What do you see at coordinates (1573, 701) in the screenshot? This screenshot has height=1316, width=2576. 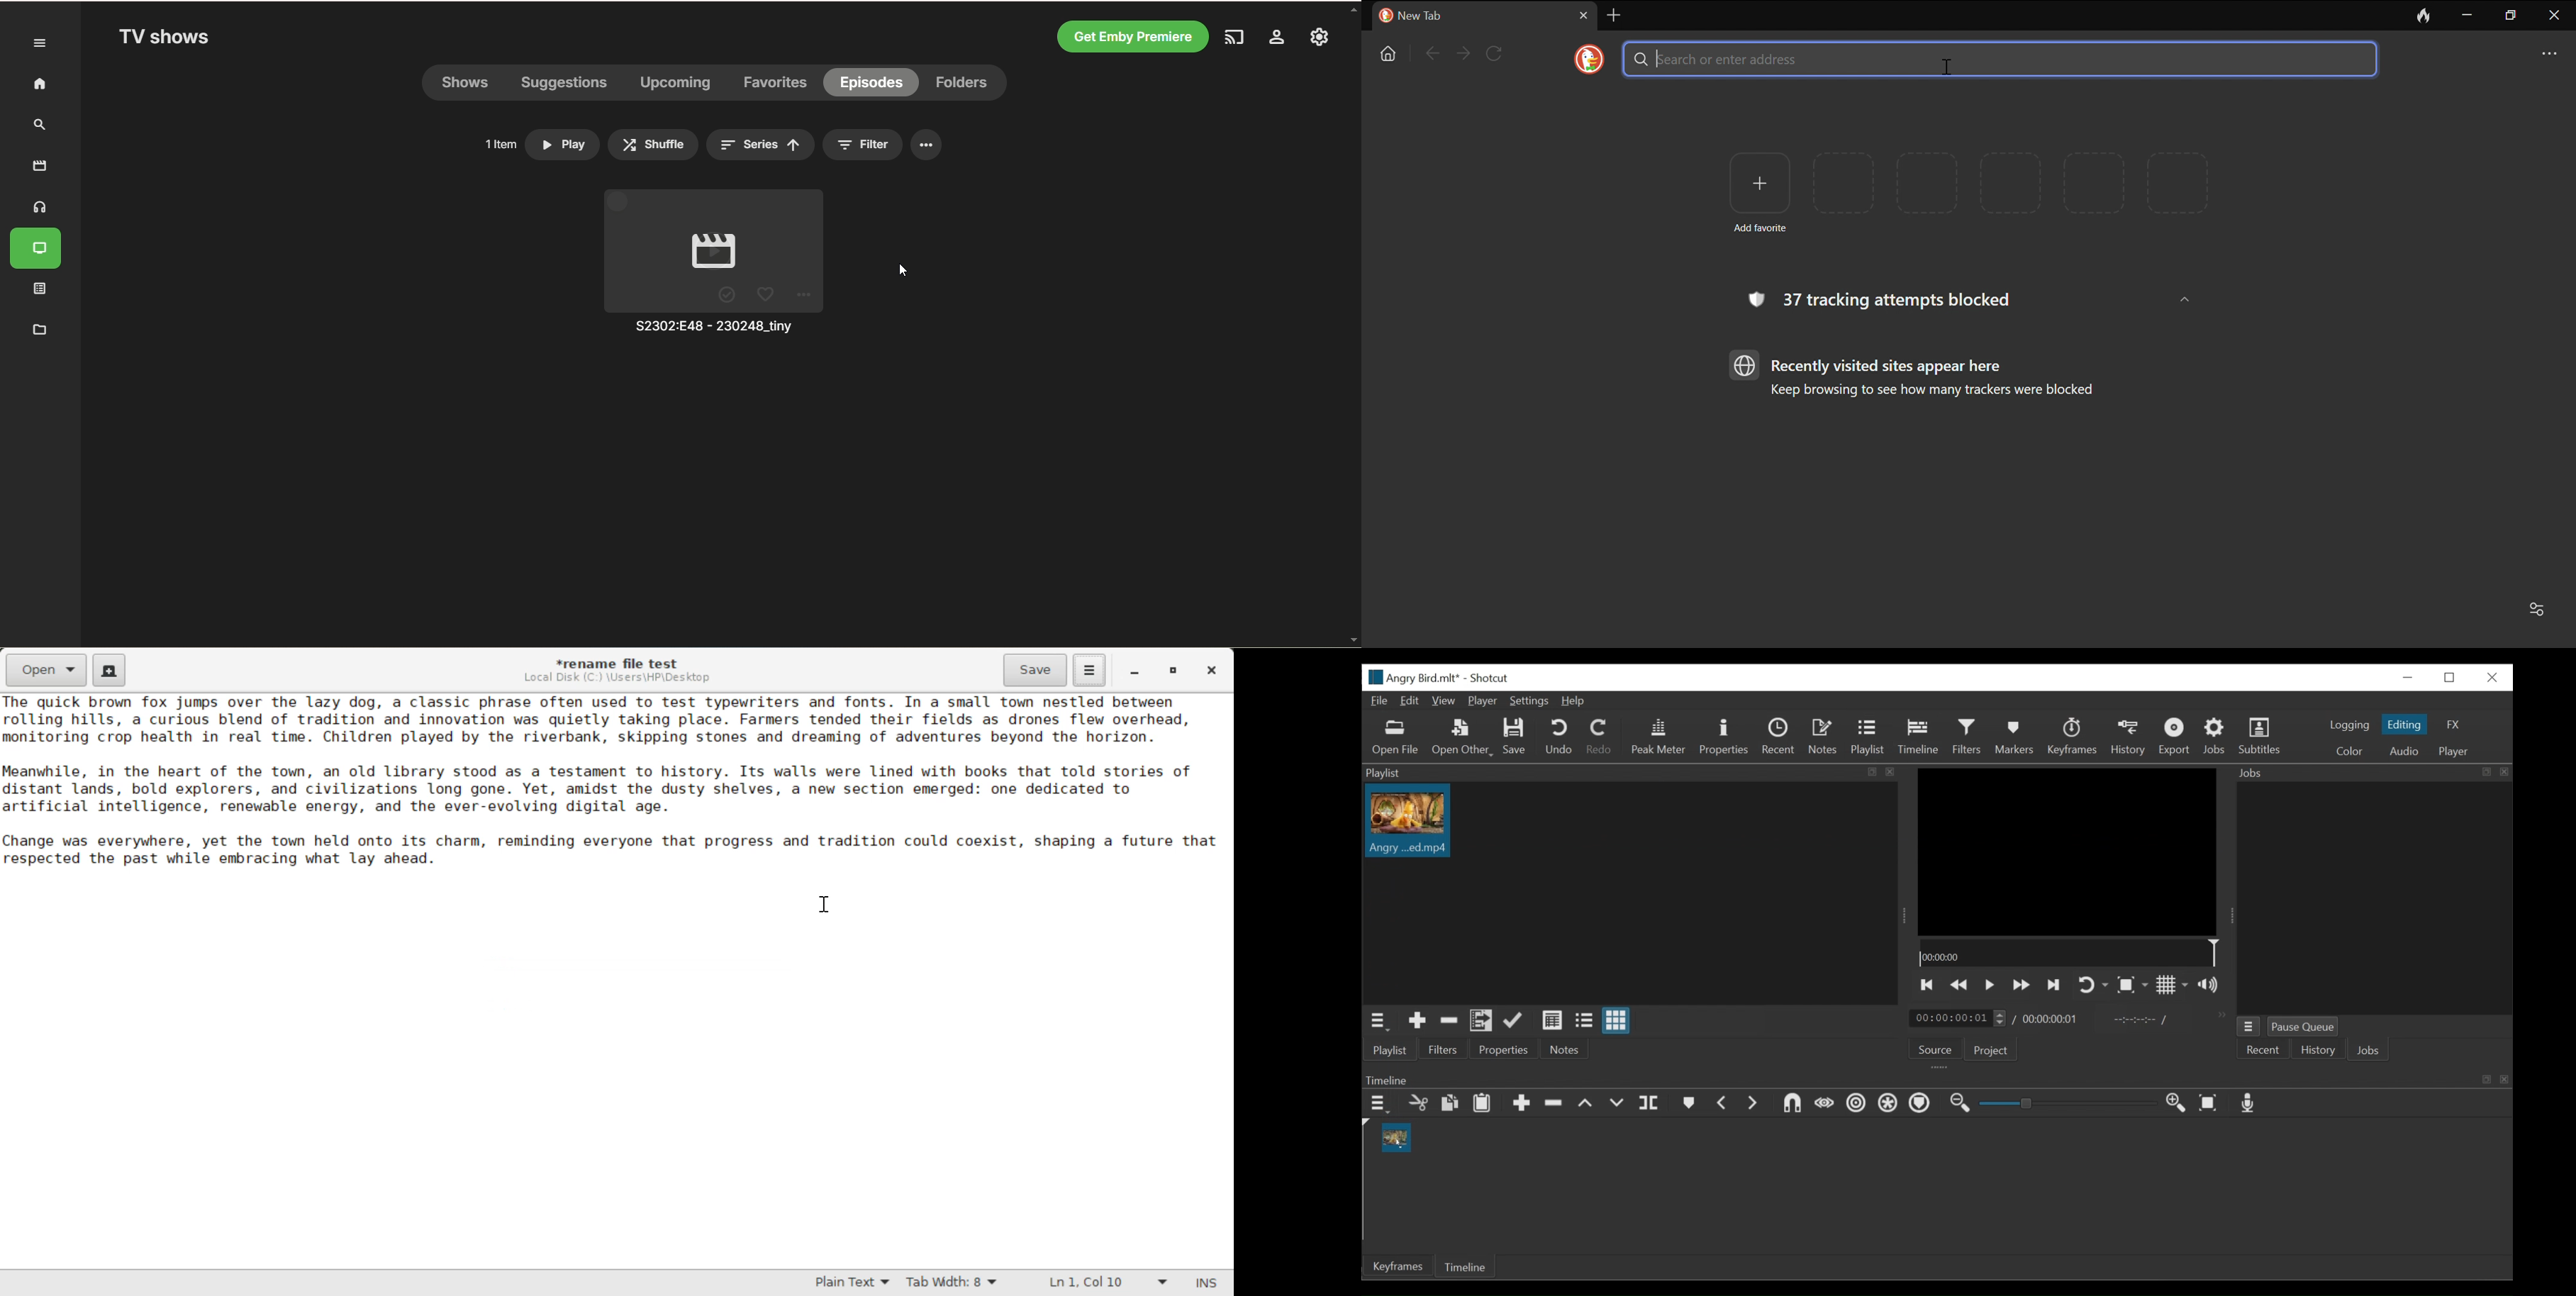 I see `Help` at bounding box center [1573, 701].